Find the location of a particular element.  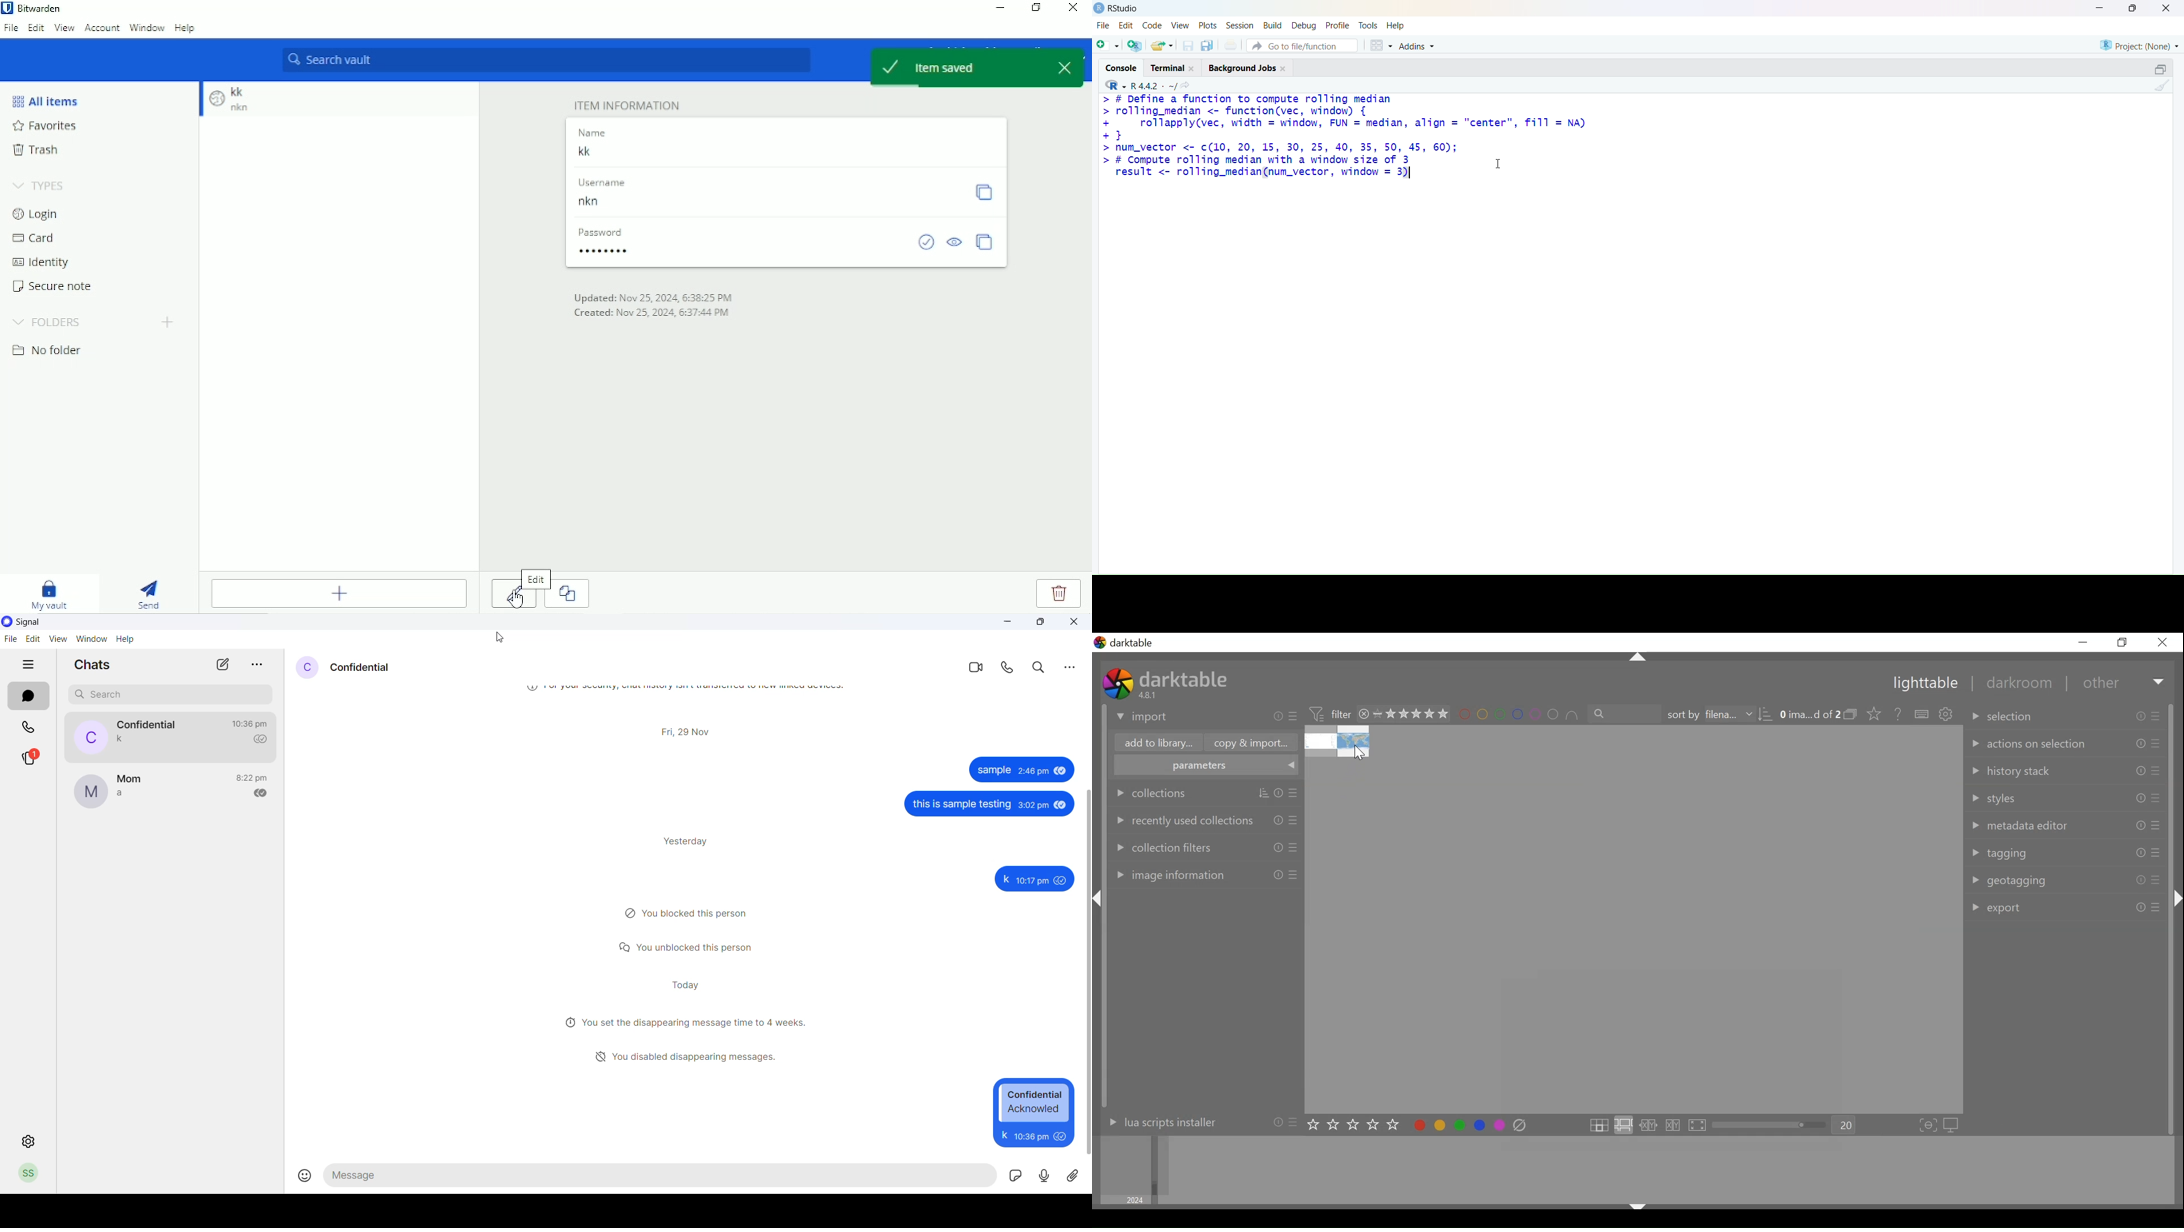

collections is located at coordinates (1161, 794).